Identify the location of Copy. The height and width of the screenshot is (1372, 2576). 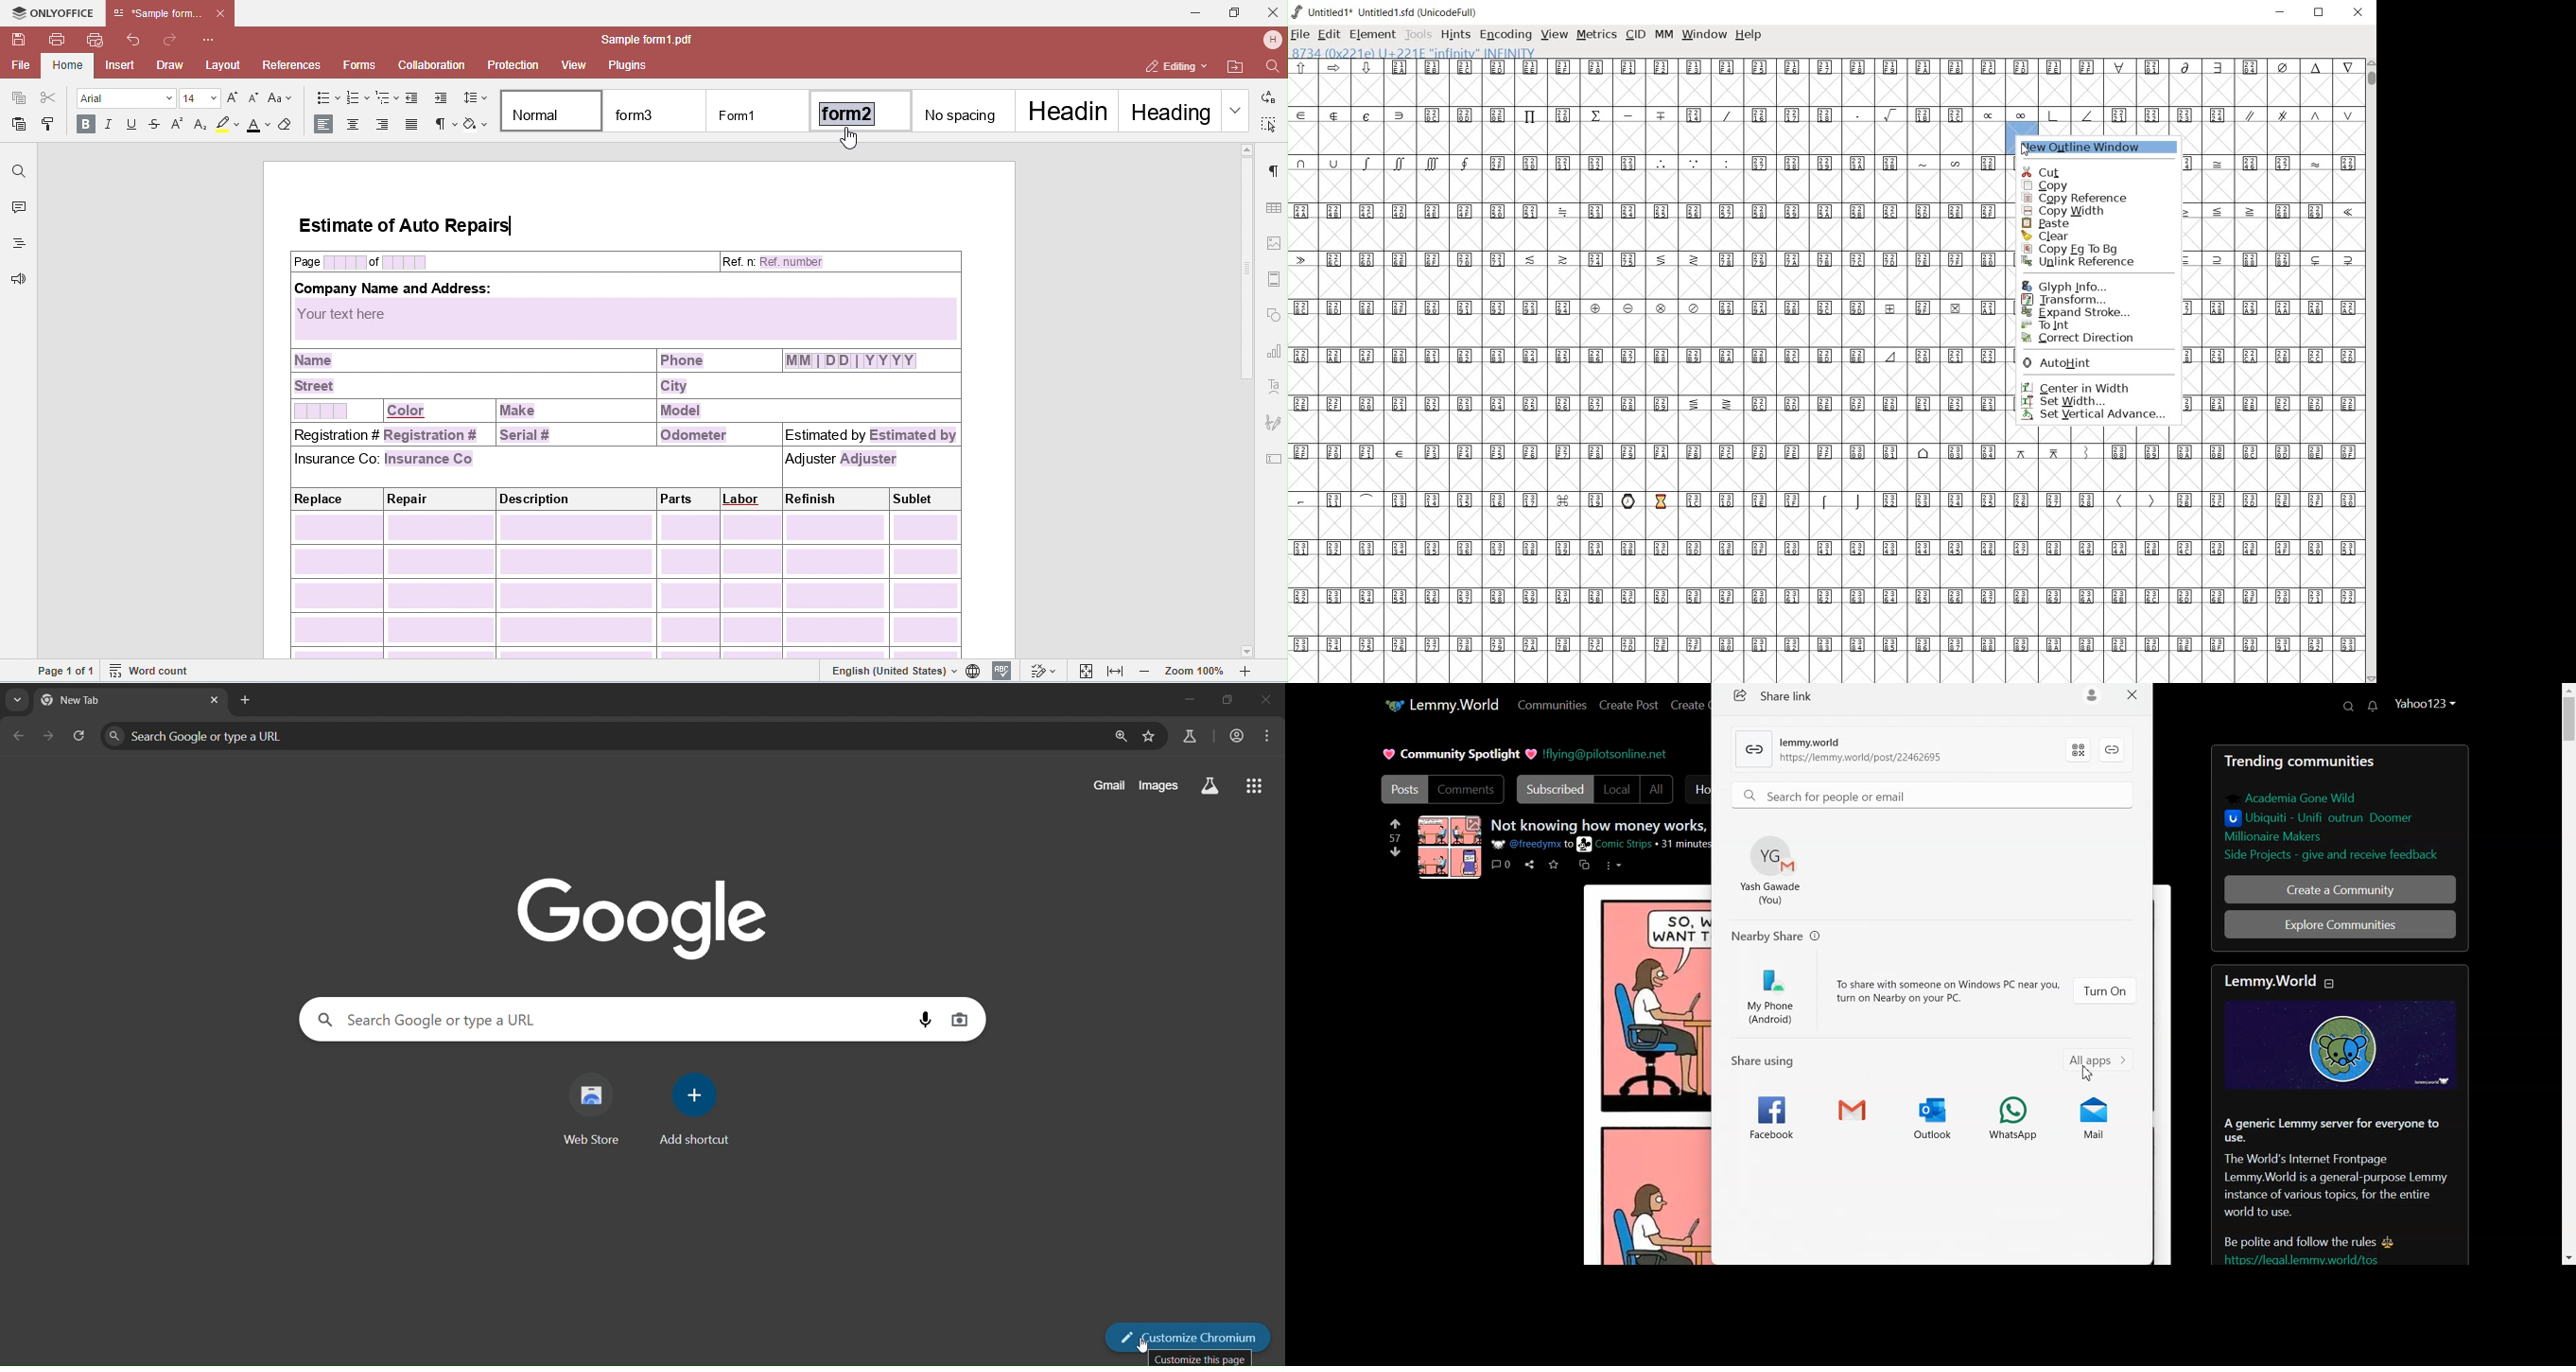
(1585, 866).